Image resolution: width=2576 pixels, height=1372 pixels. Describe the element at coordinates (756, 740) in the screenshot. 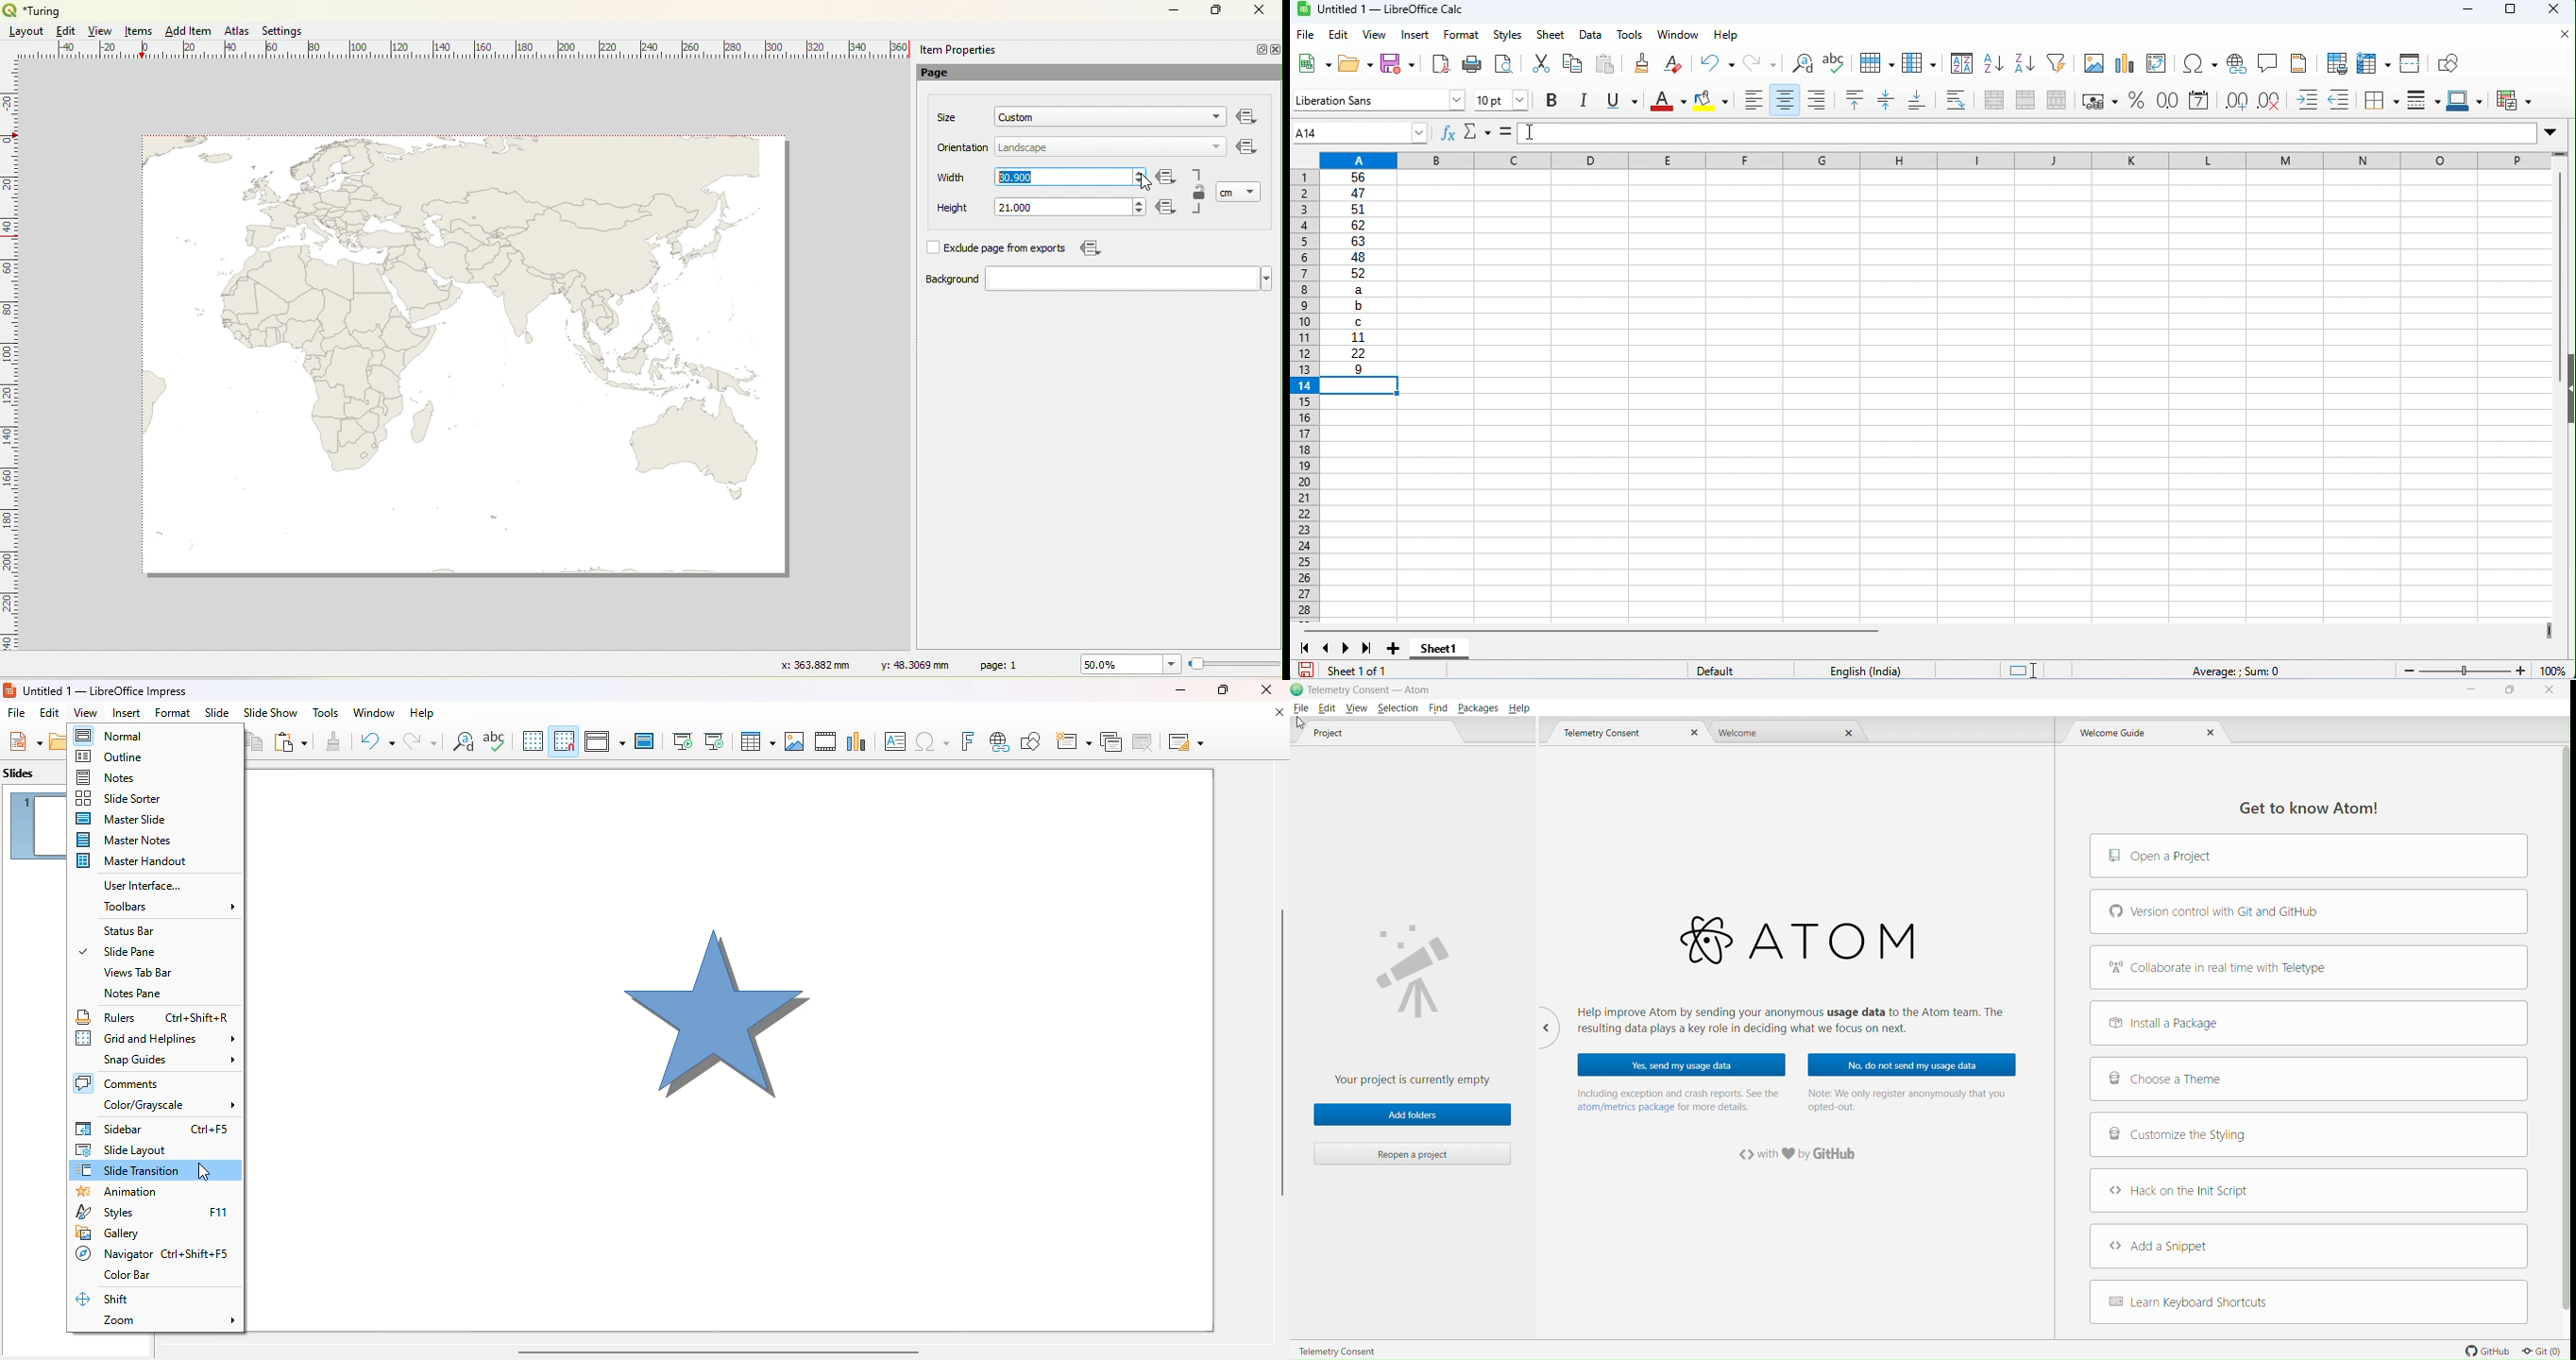

I see `table` at that location.